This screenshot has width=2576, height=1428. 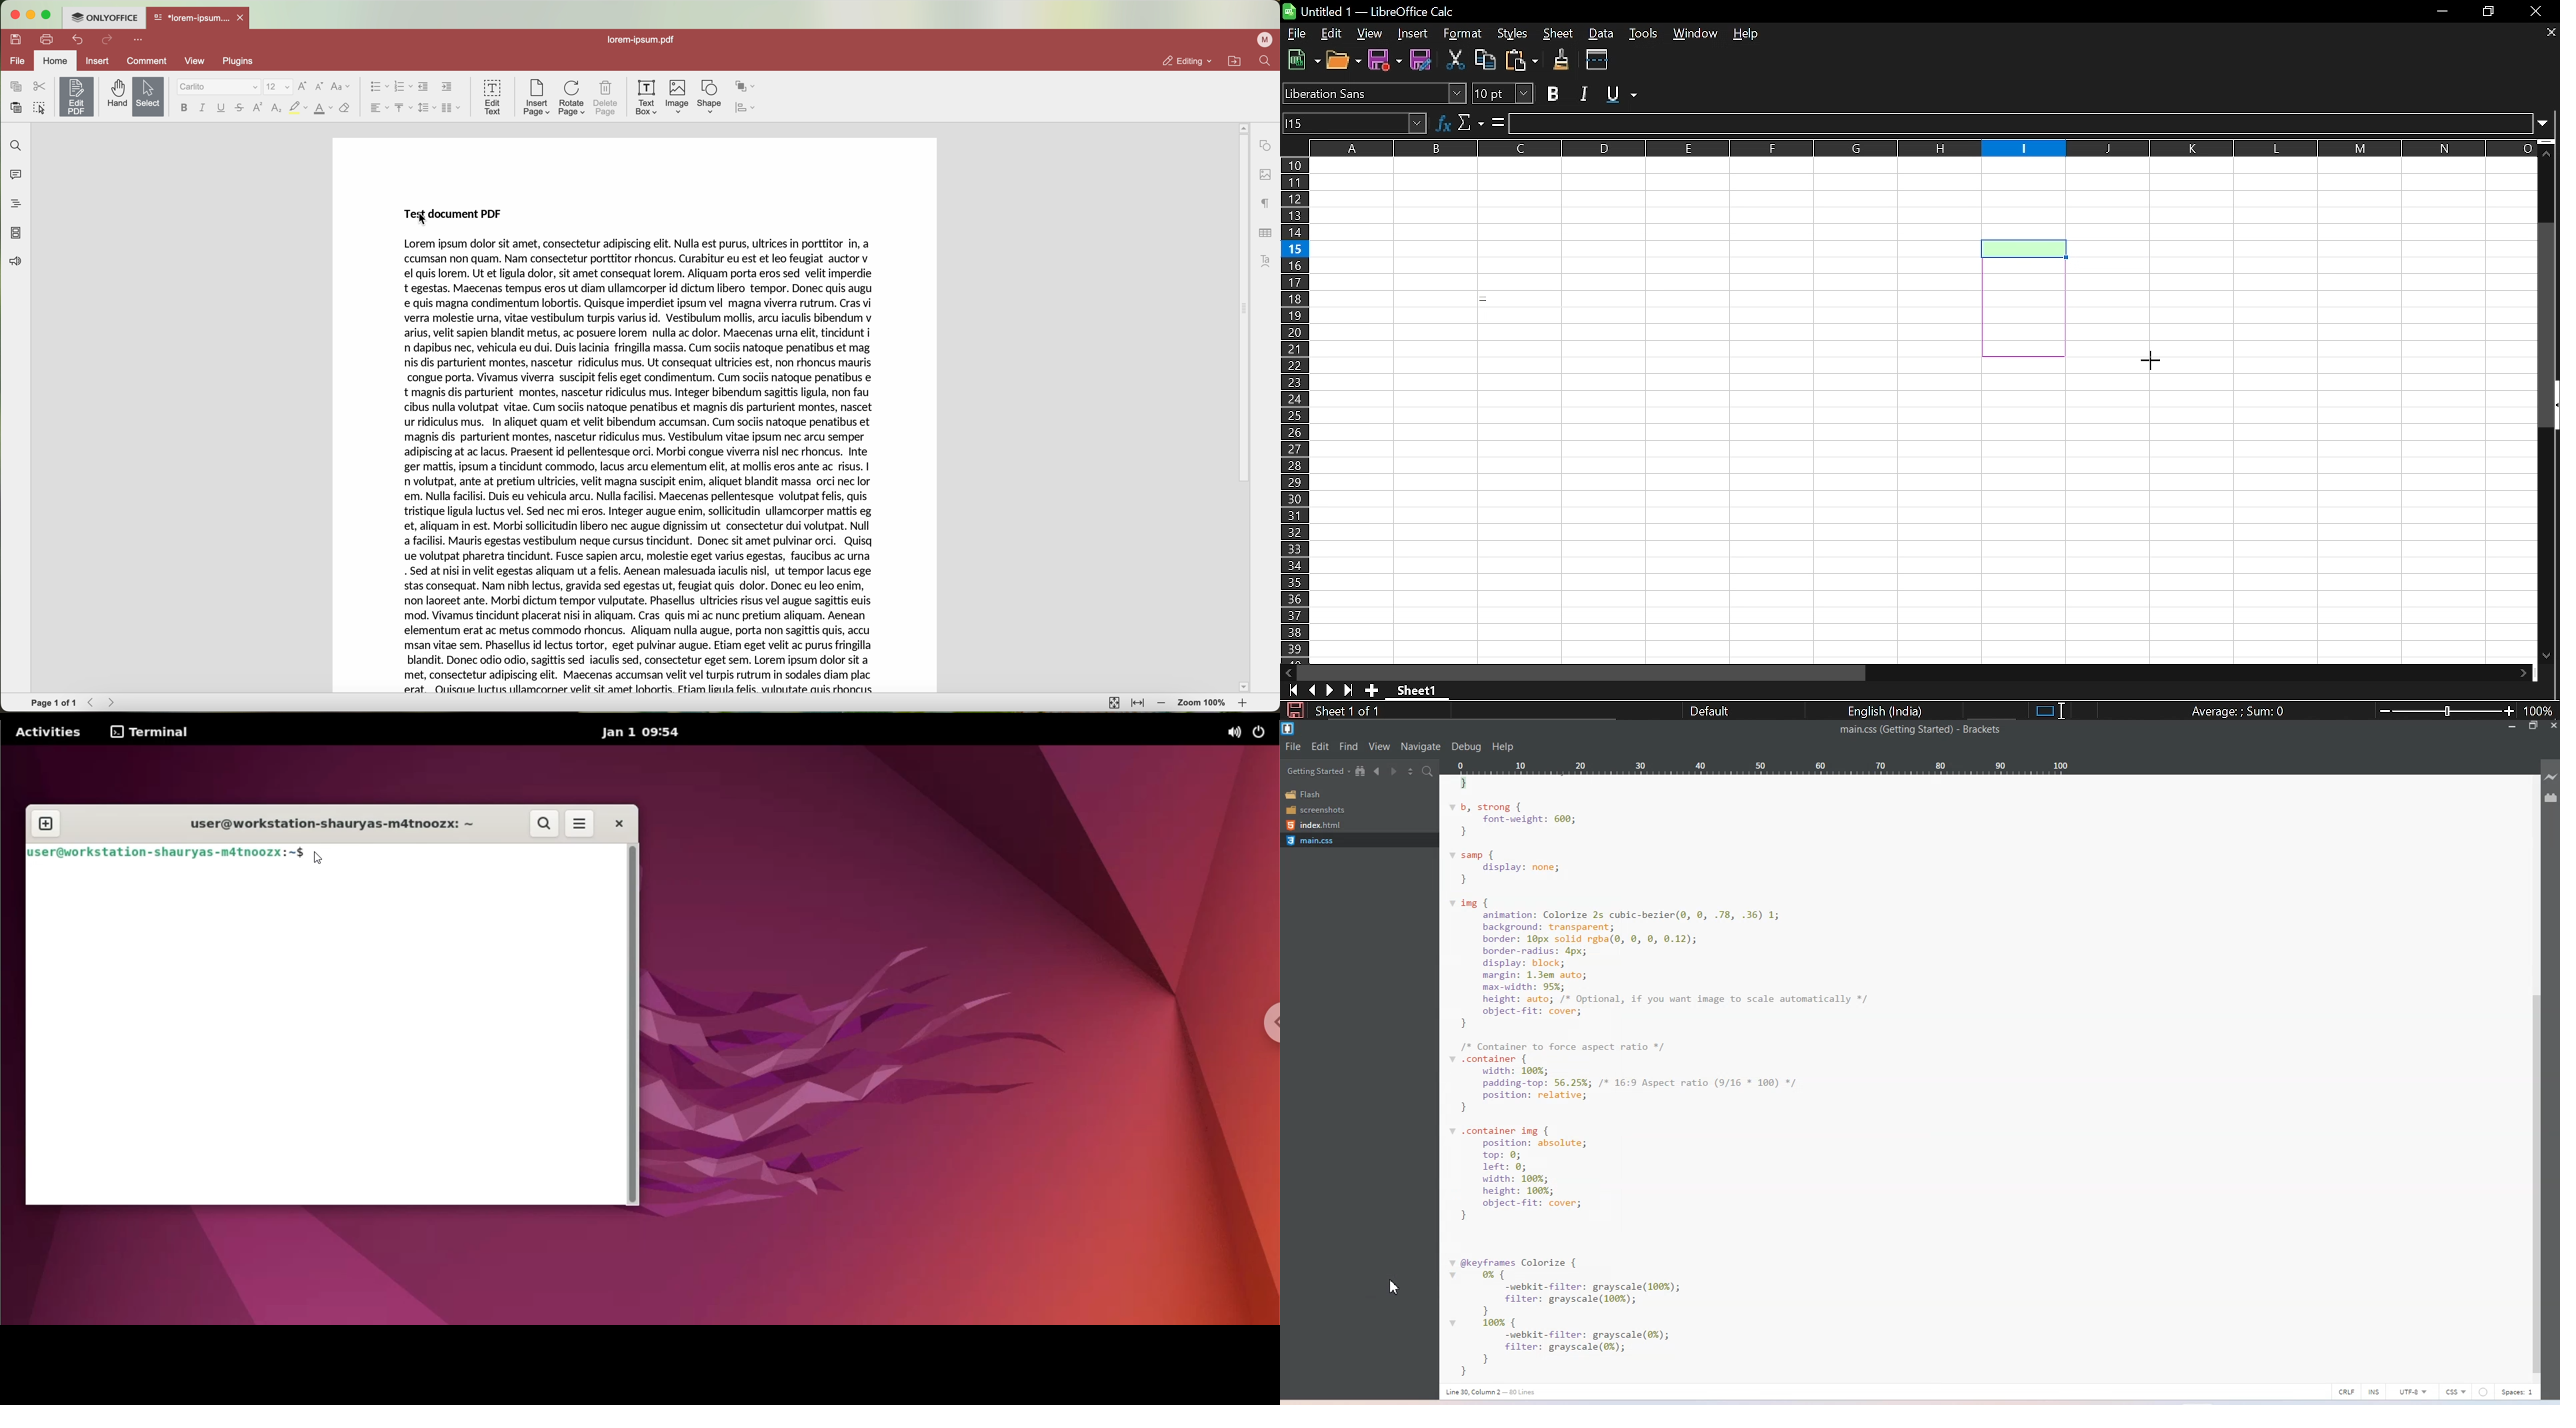 I want to click on Edit, so click(x=1321, y=747).